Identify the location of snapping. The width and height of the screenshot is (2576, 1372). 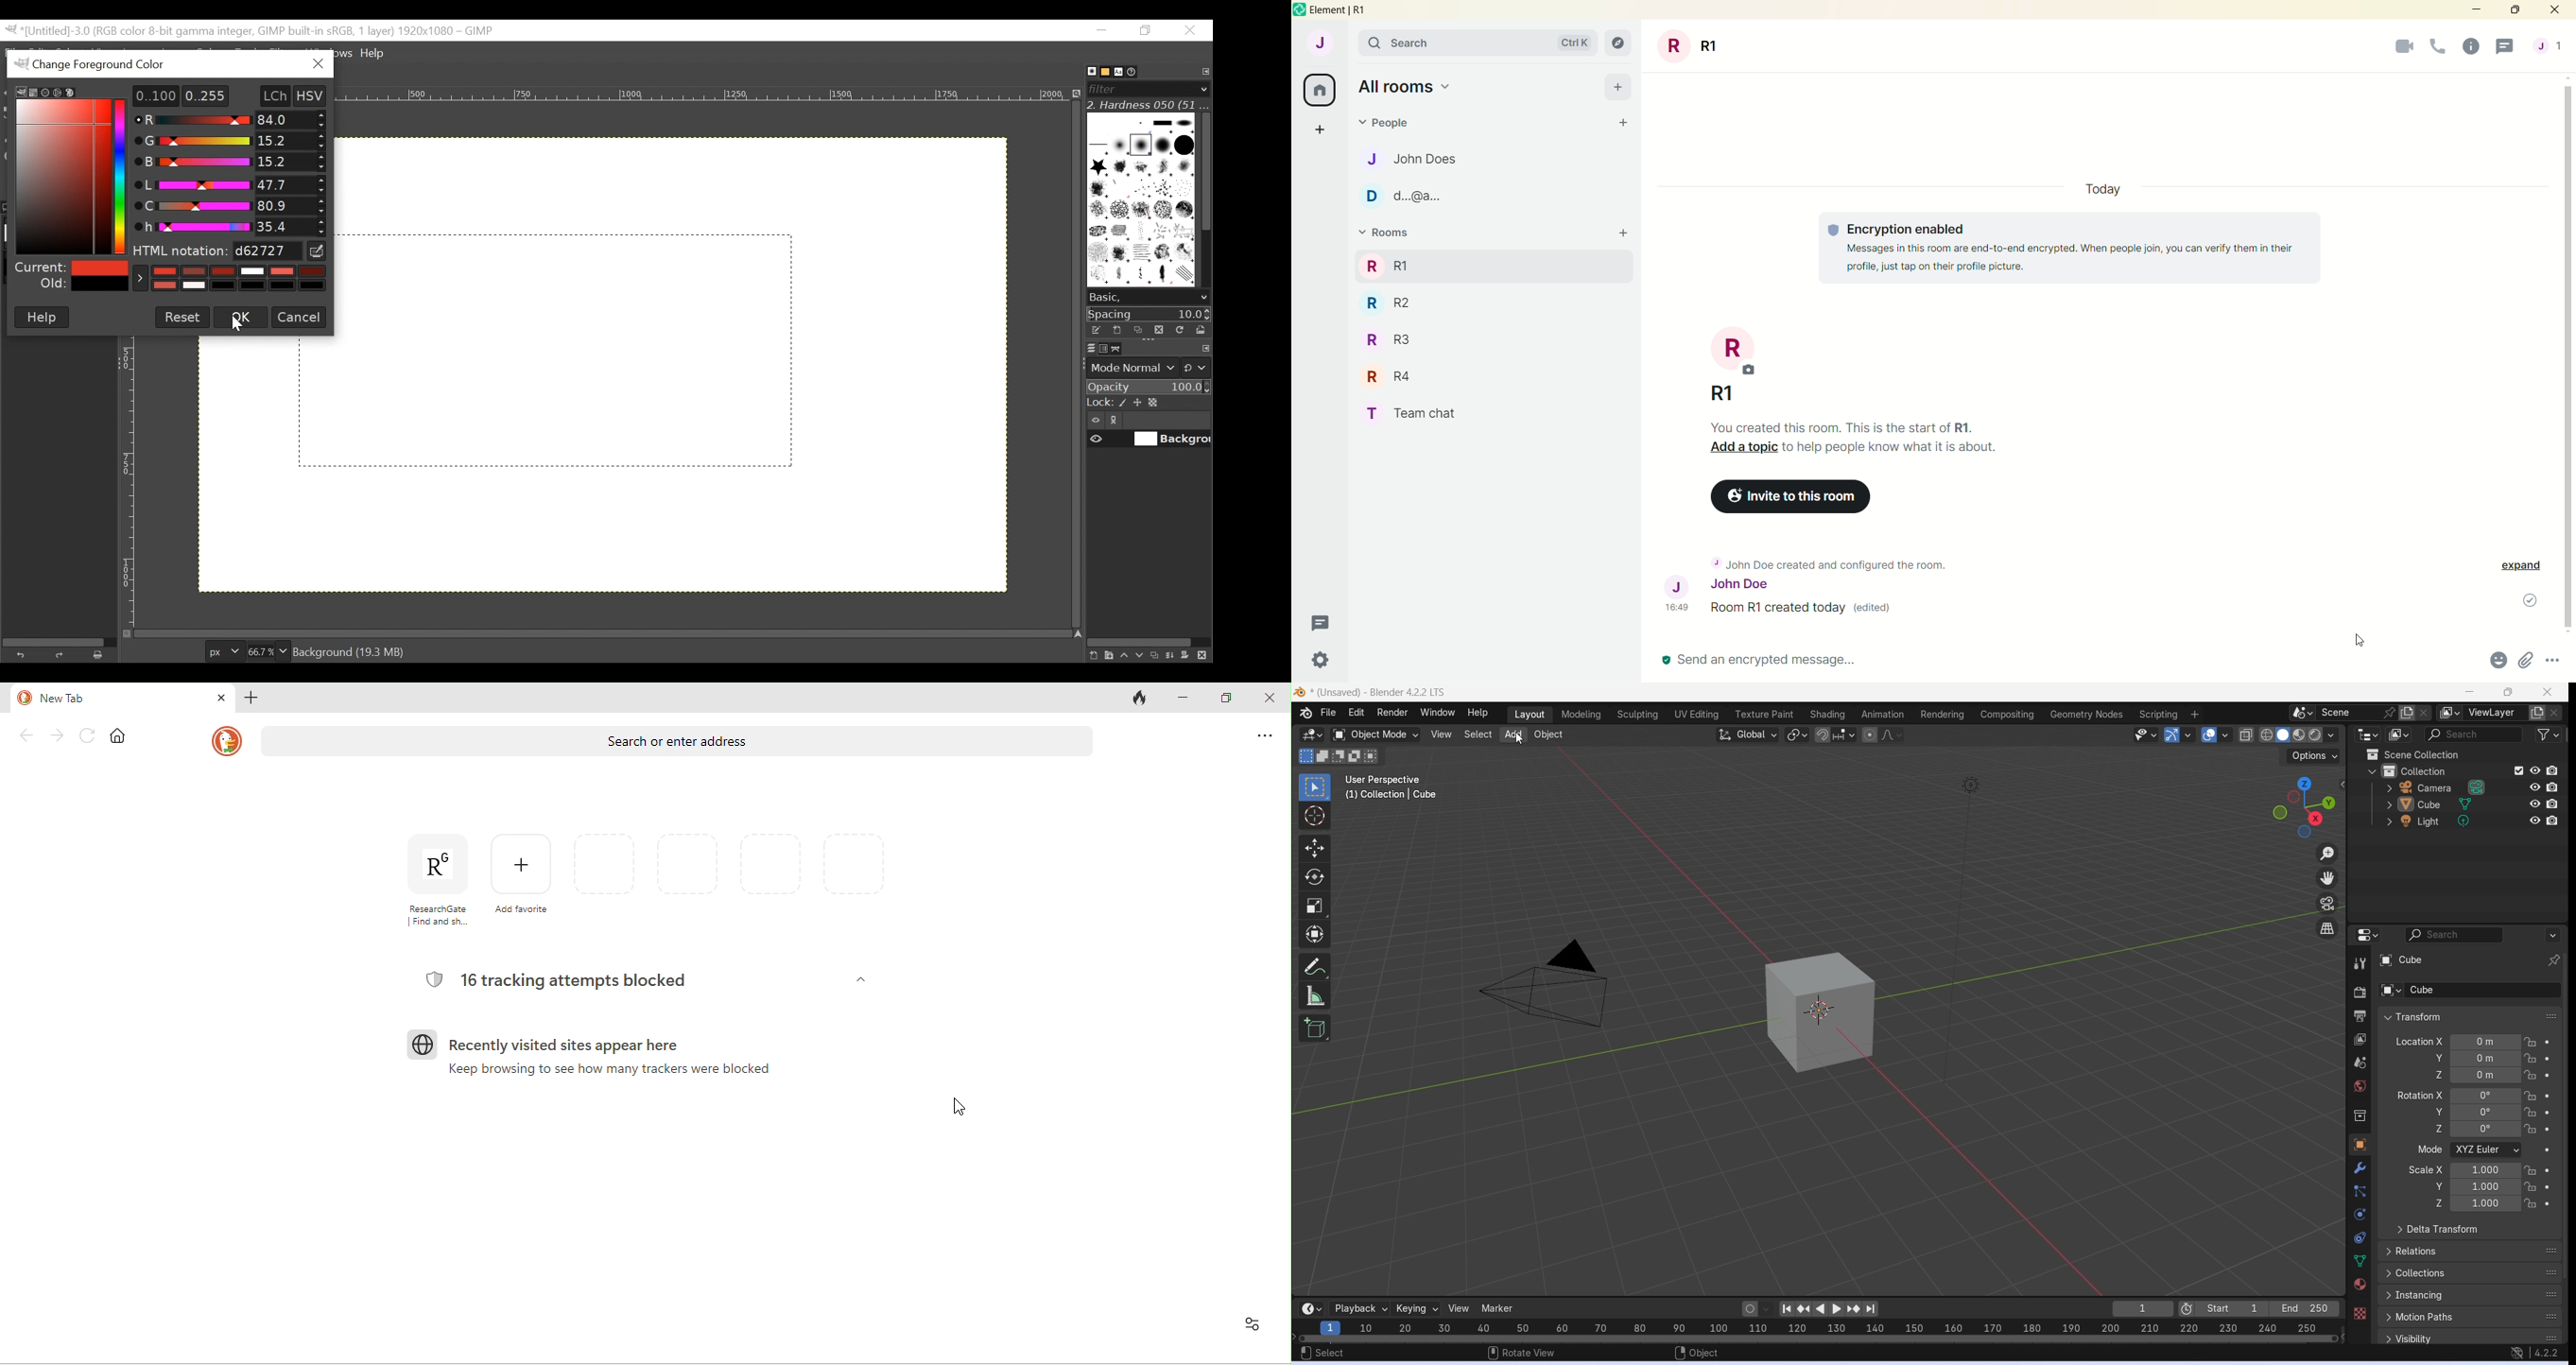
(1843, 734).